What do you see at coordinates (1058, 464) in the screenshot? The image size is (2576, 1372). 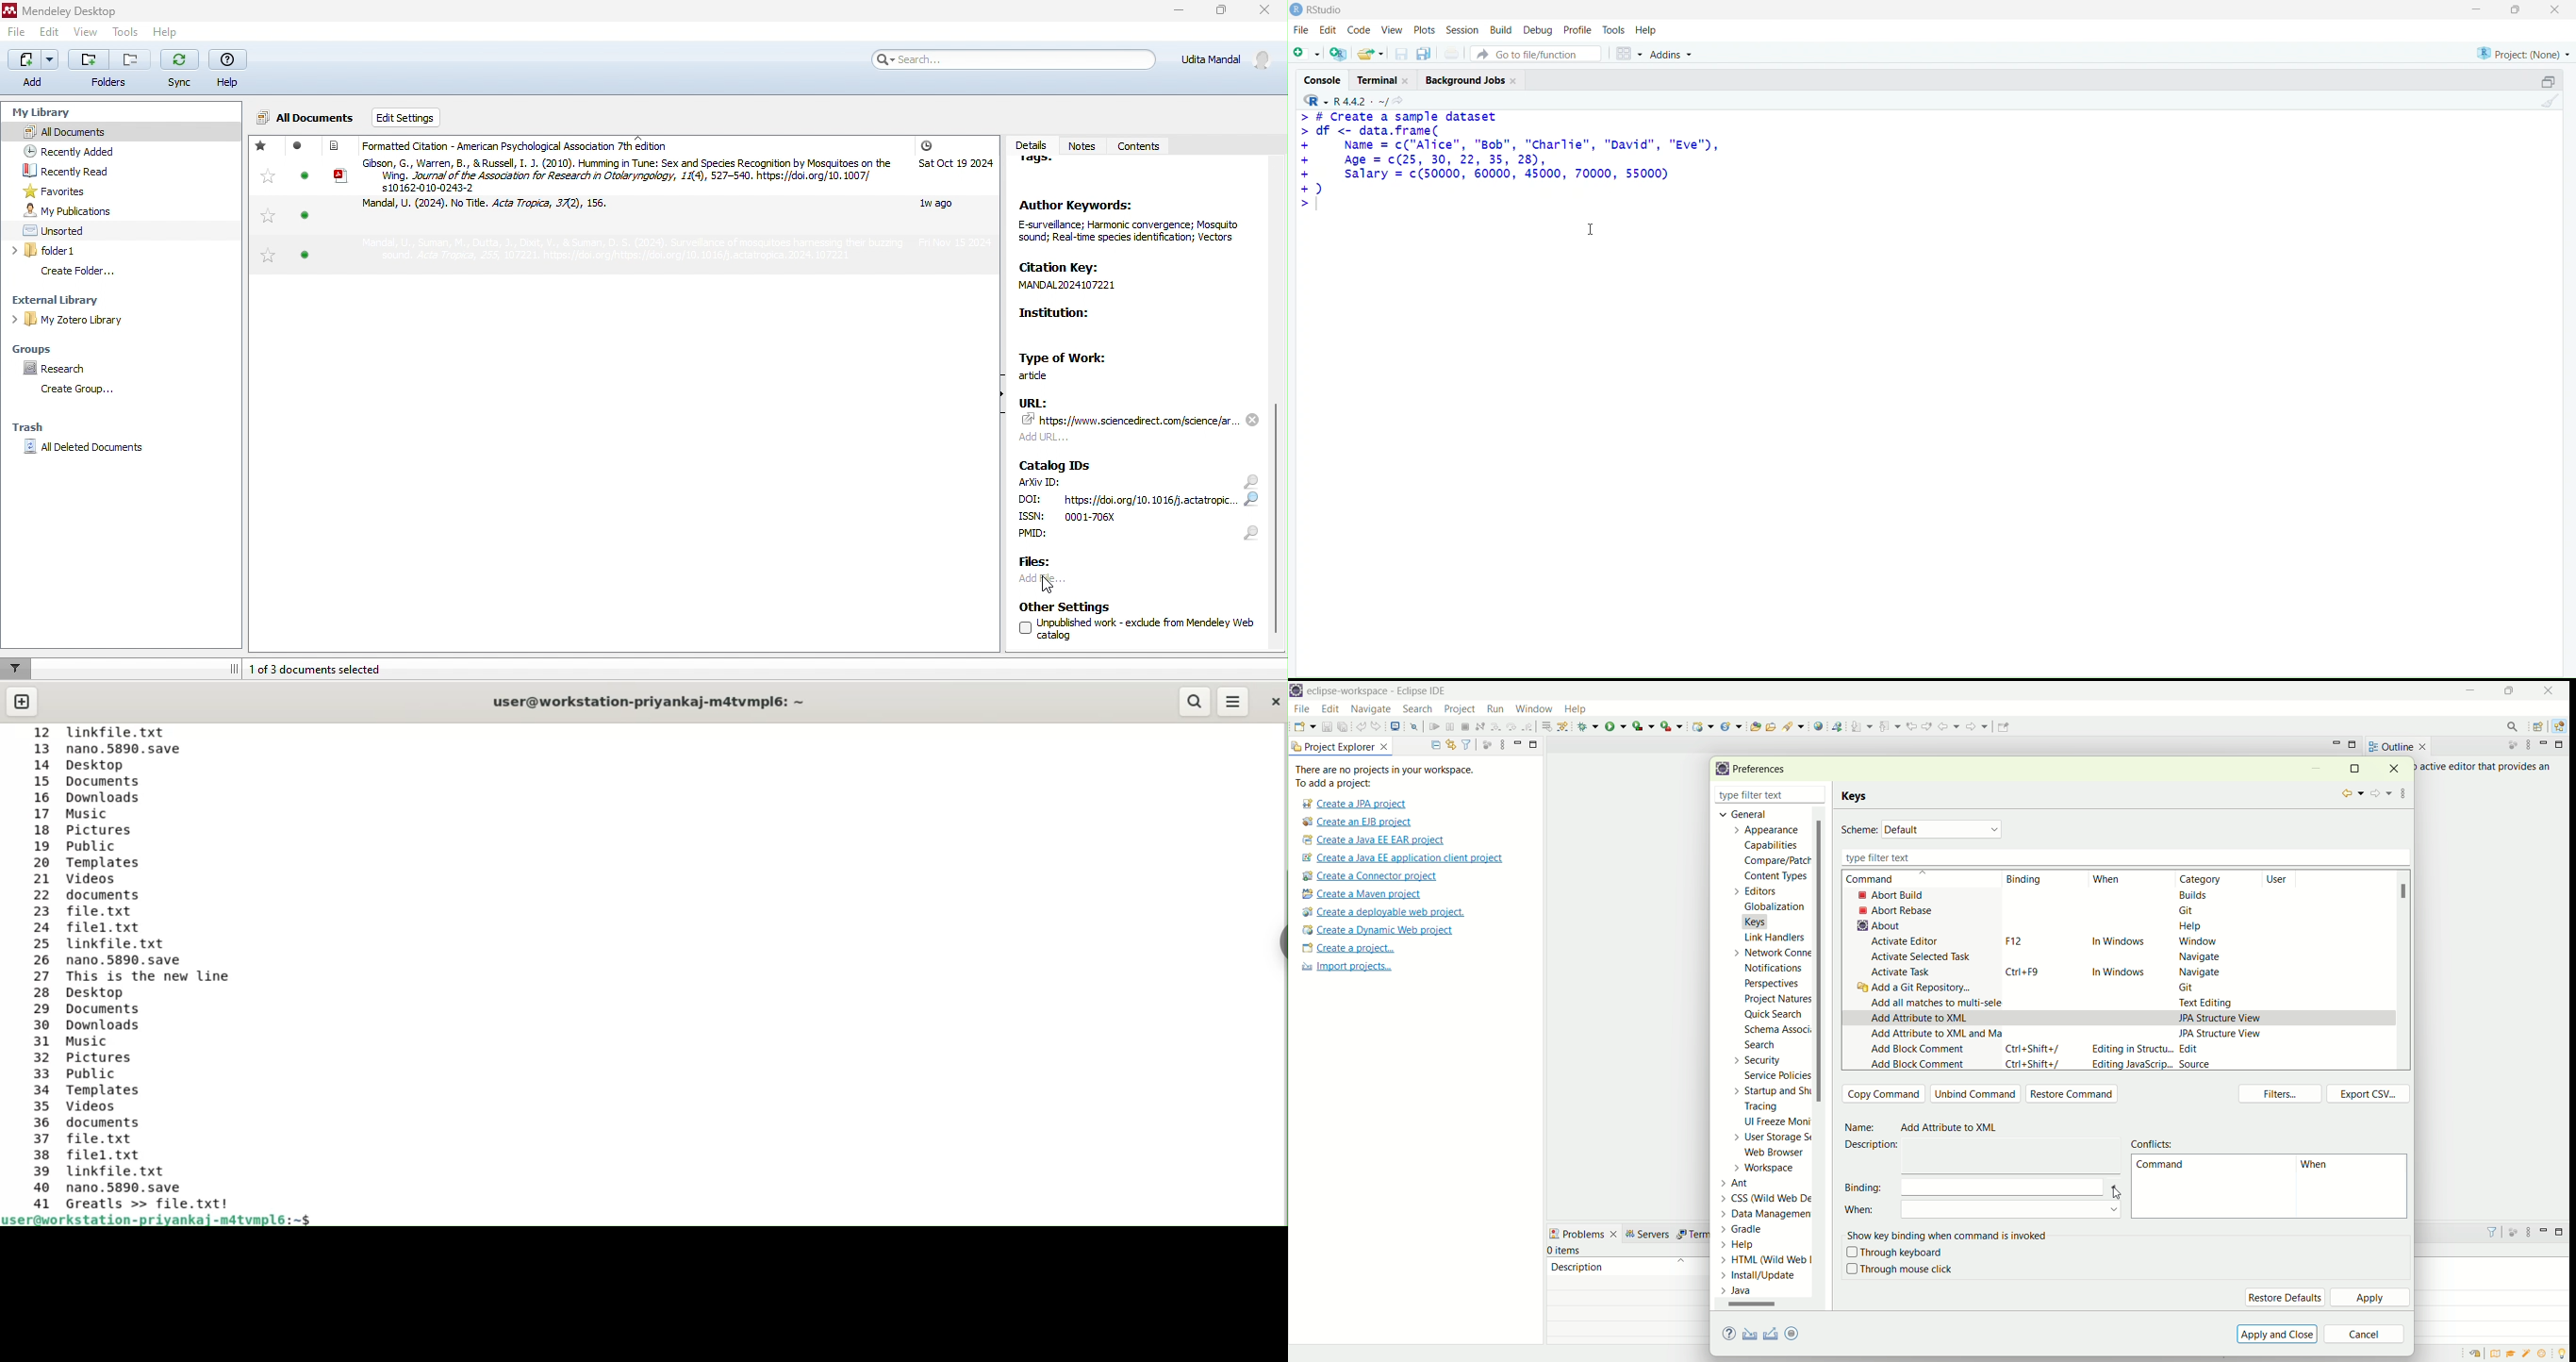 I see `catalog IDs` at bounding box center [1058, 464].